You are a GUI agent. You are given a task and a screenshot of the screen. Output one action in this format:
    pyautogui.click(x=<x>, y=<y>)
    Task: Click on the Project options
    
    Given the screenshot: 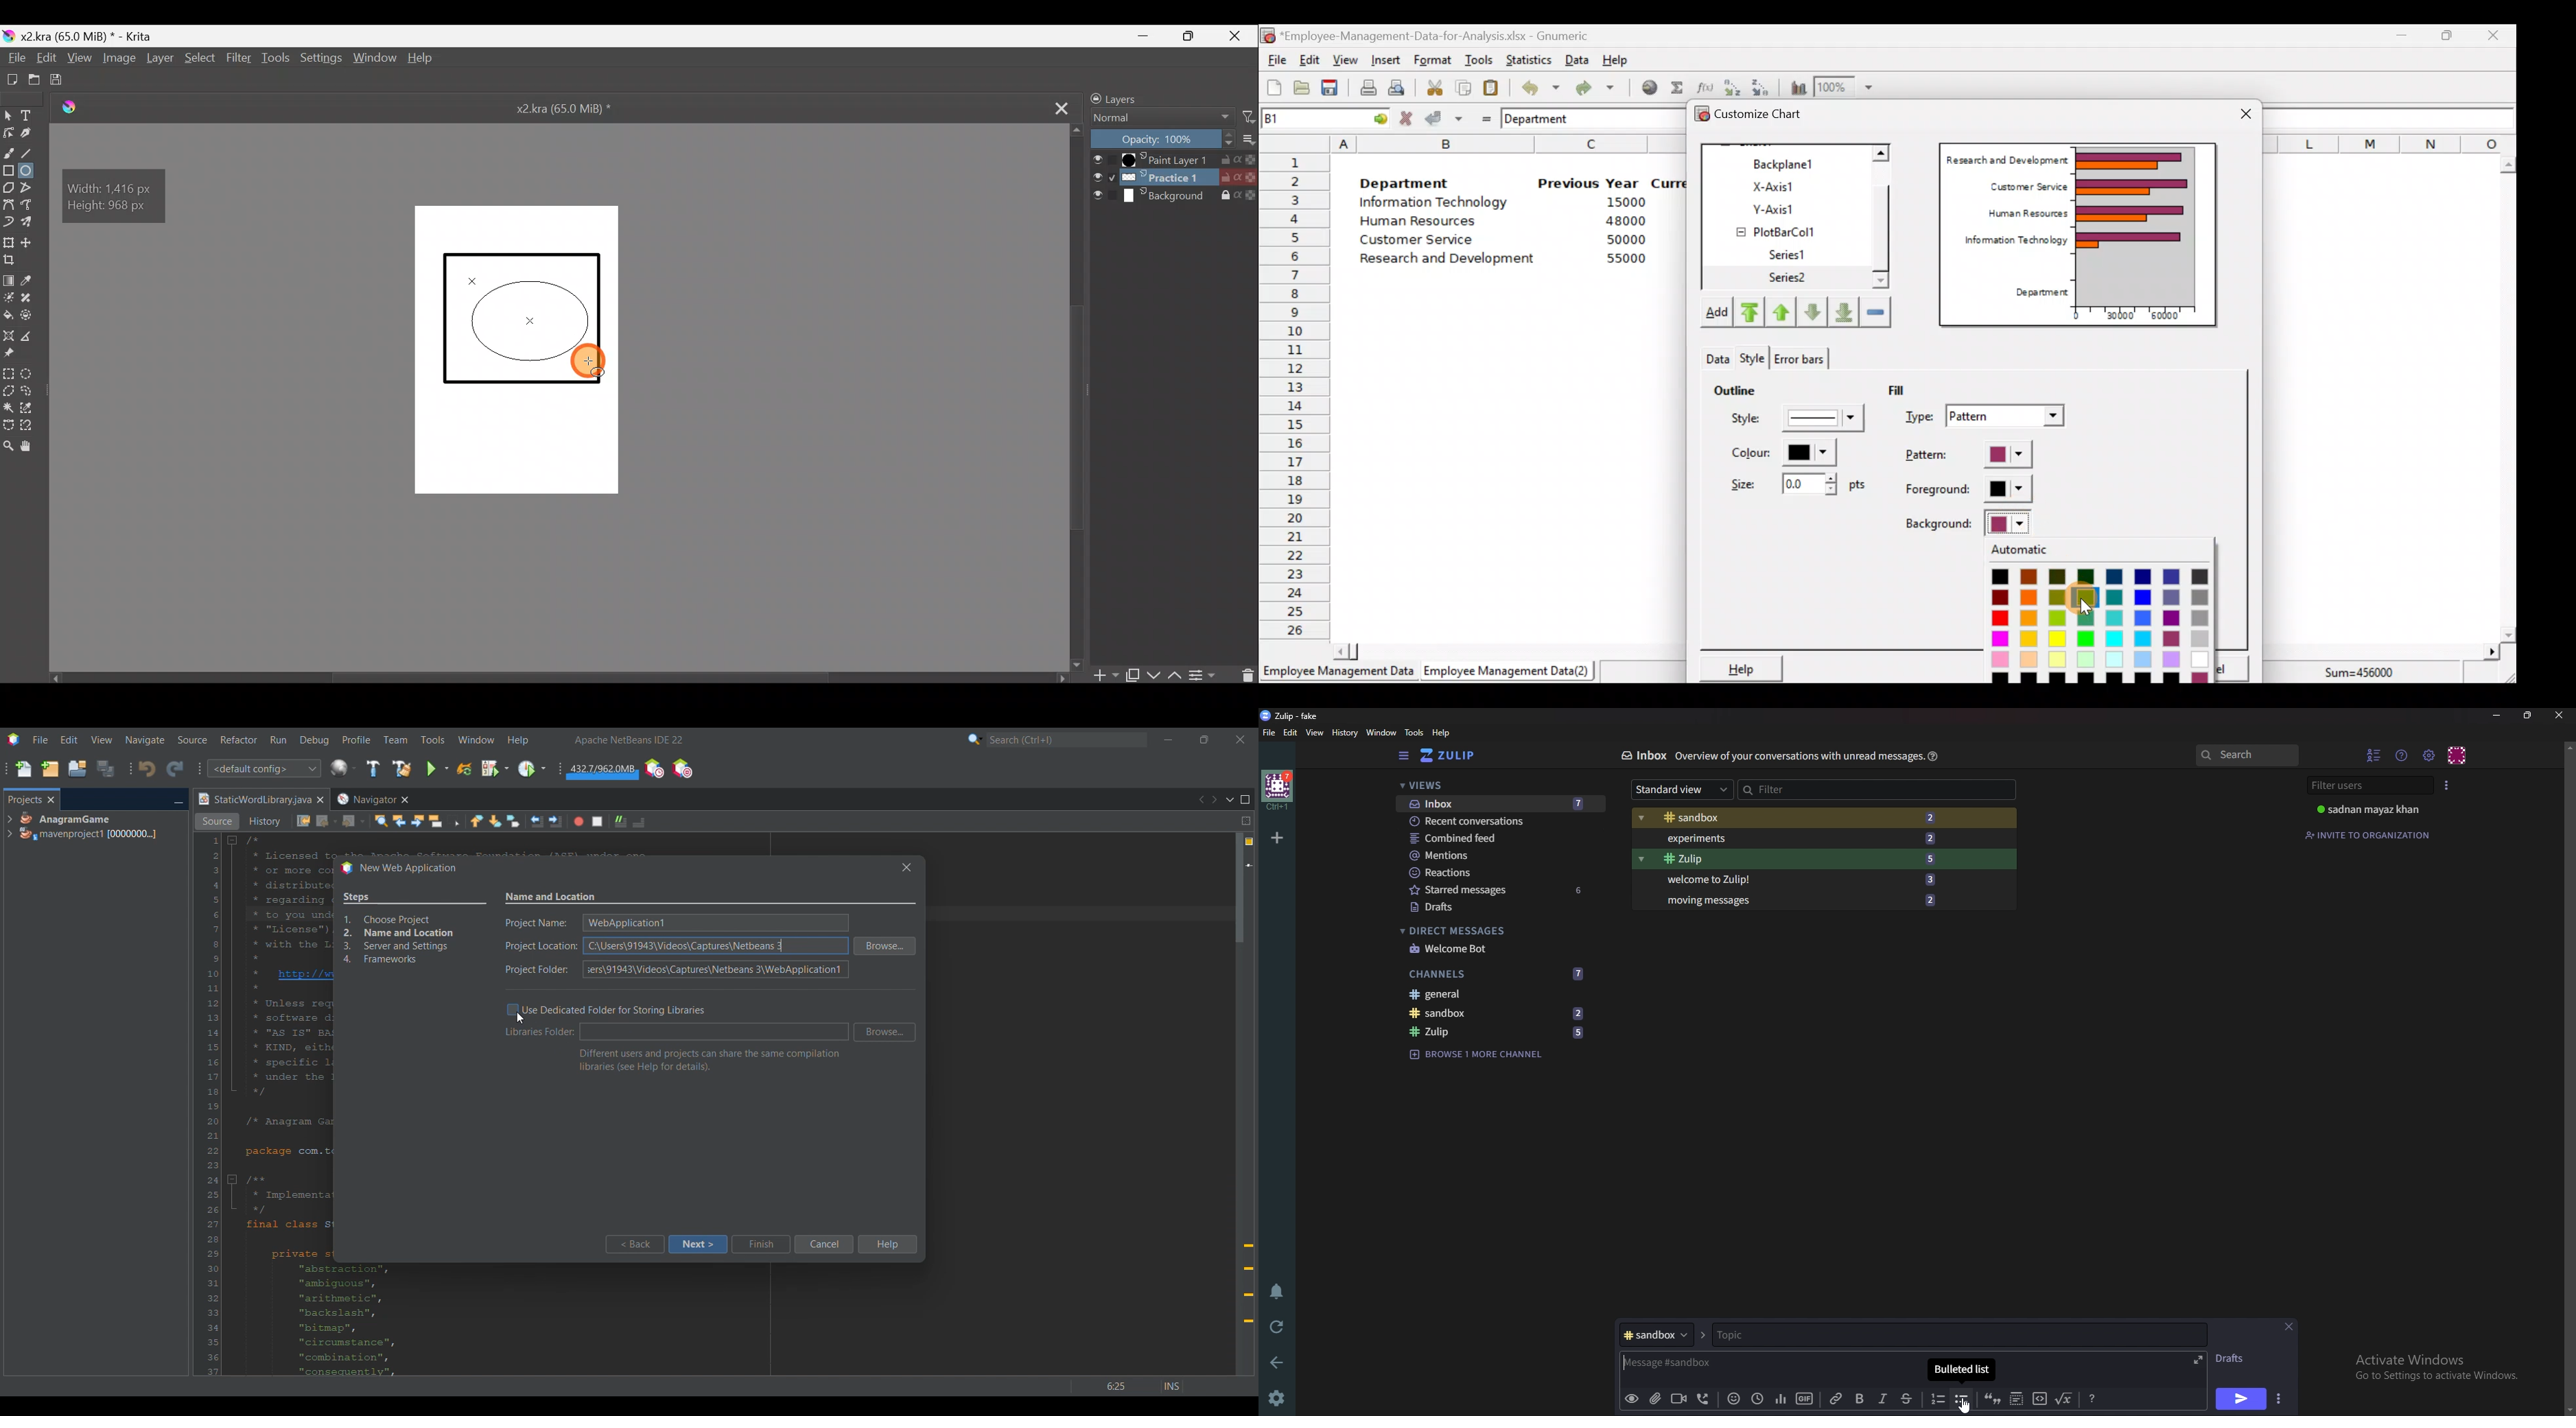 What is the action you would take?
    pyautogui.click(x=89, y=826)
    